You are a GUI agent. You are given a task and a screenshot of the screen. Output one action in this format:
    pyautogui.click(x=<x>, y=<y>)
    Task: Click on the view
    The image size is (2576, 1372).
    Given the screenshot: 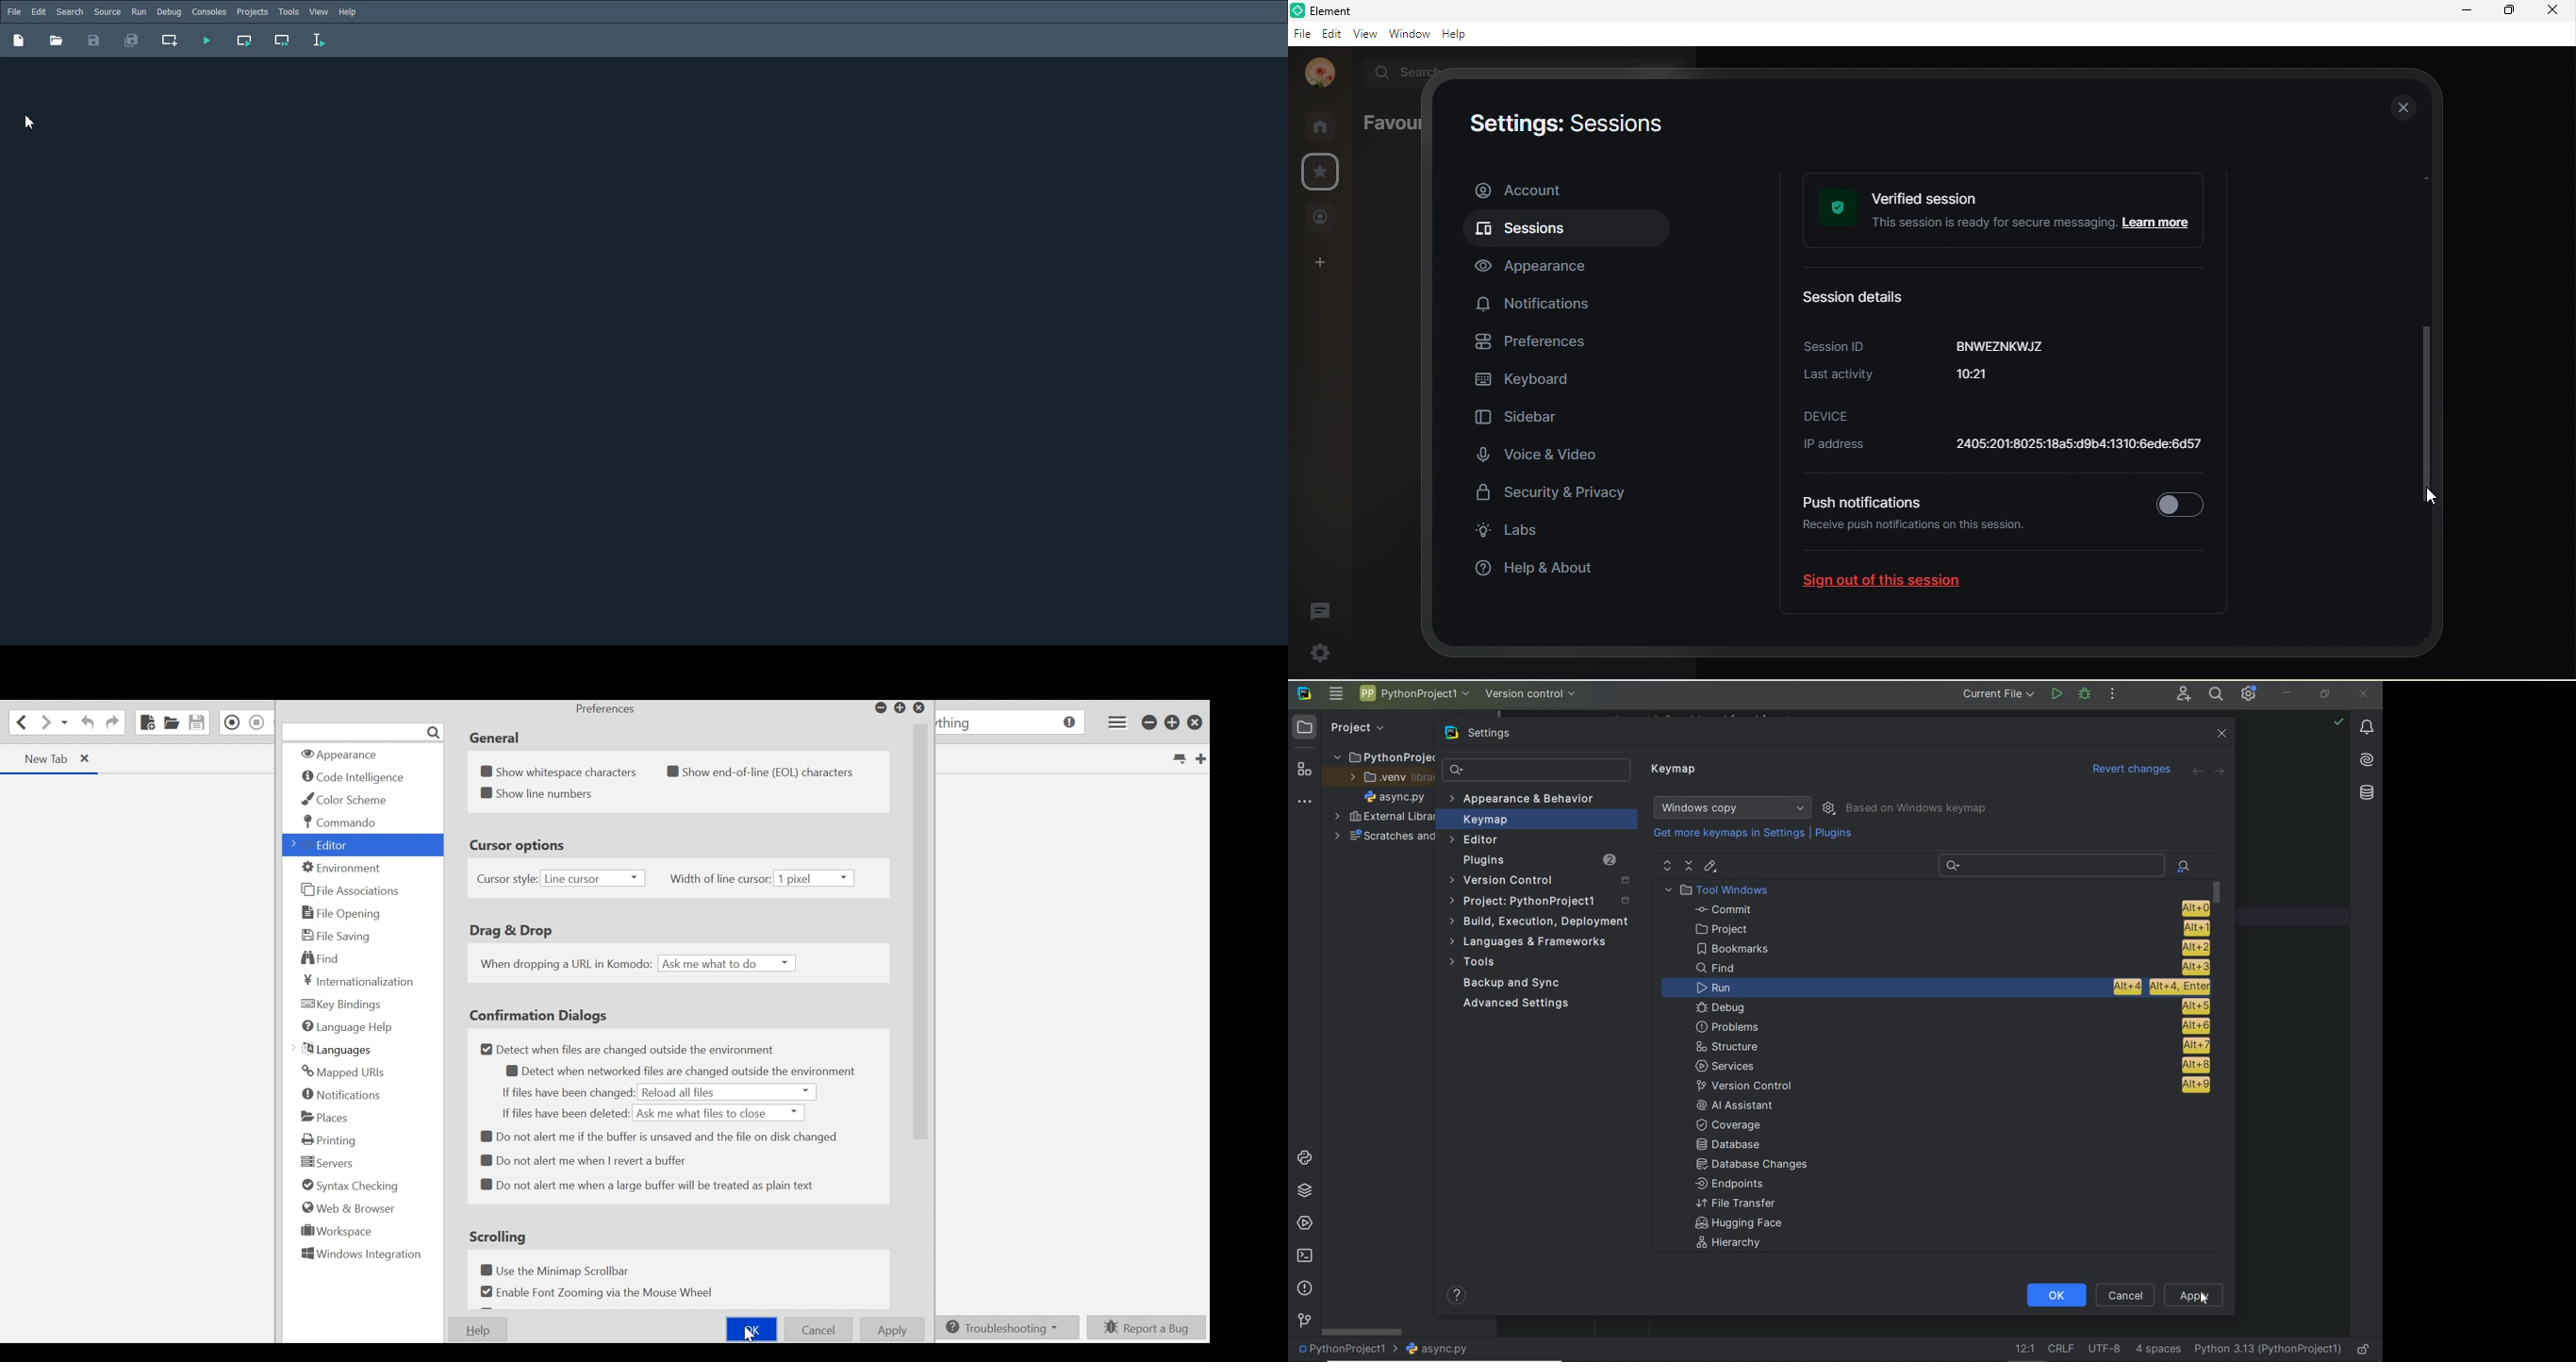 What is the action you would take?
    pyautogui.click(x=319, y=12)
    